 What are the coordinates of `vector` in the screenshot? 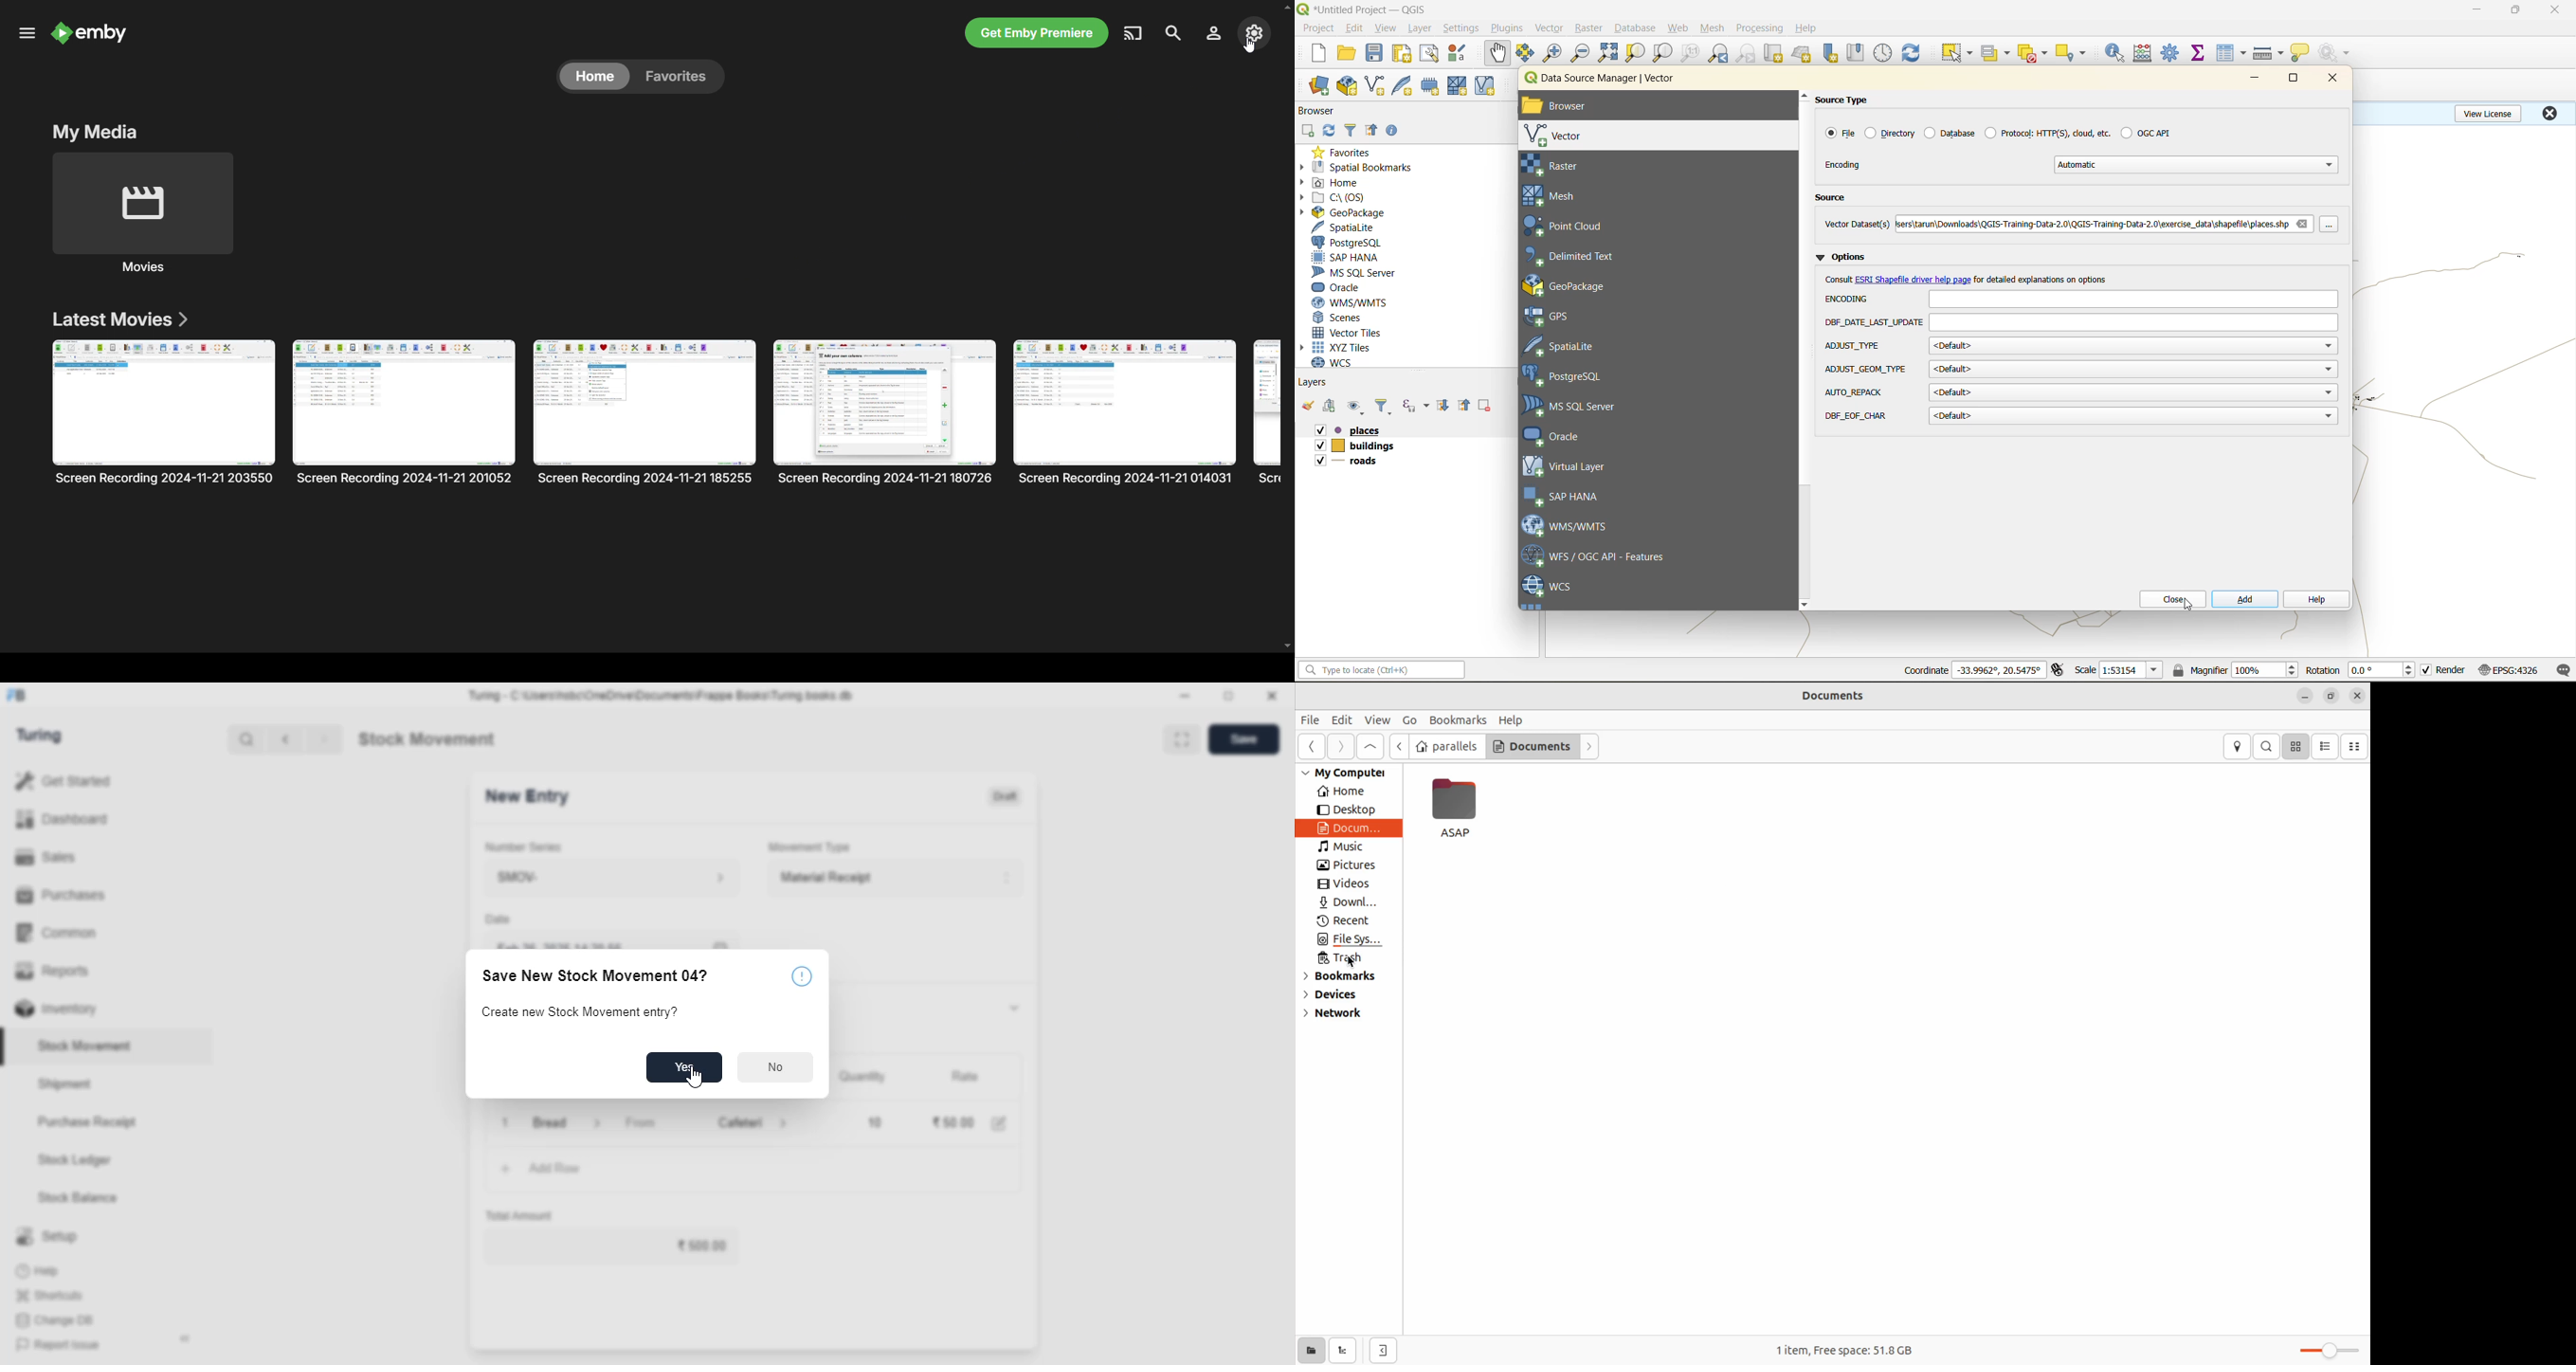 It's located at (1562, 136).